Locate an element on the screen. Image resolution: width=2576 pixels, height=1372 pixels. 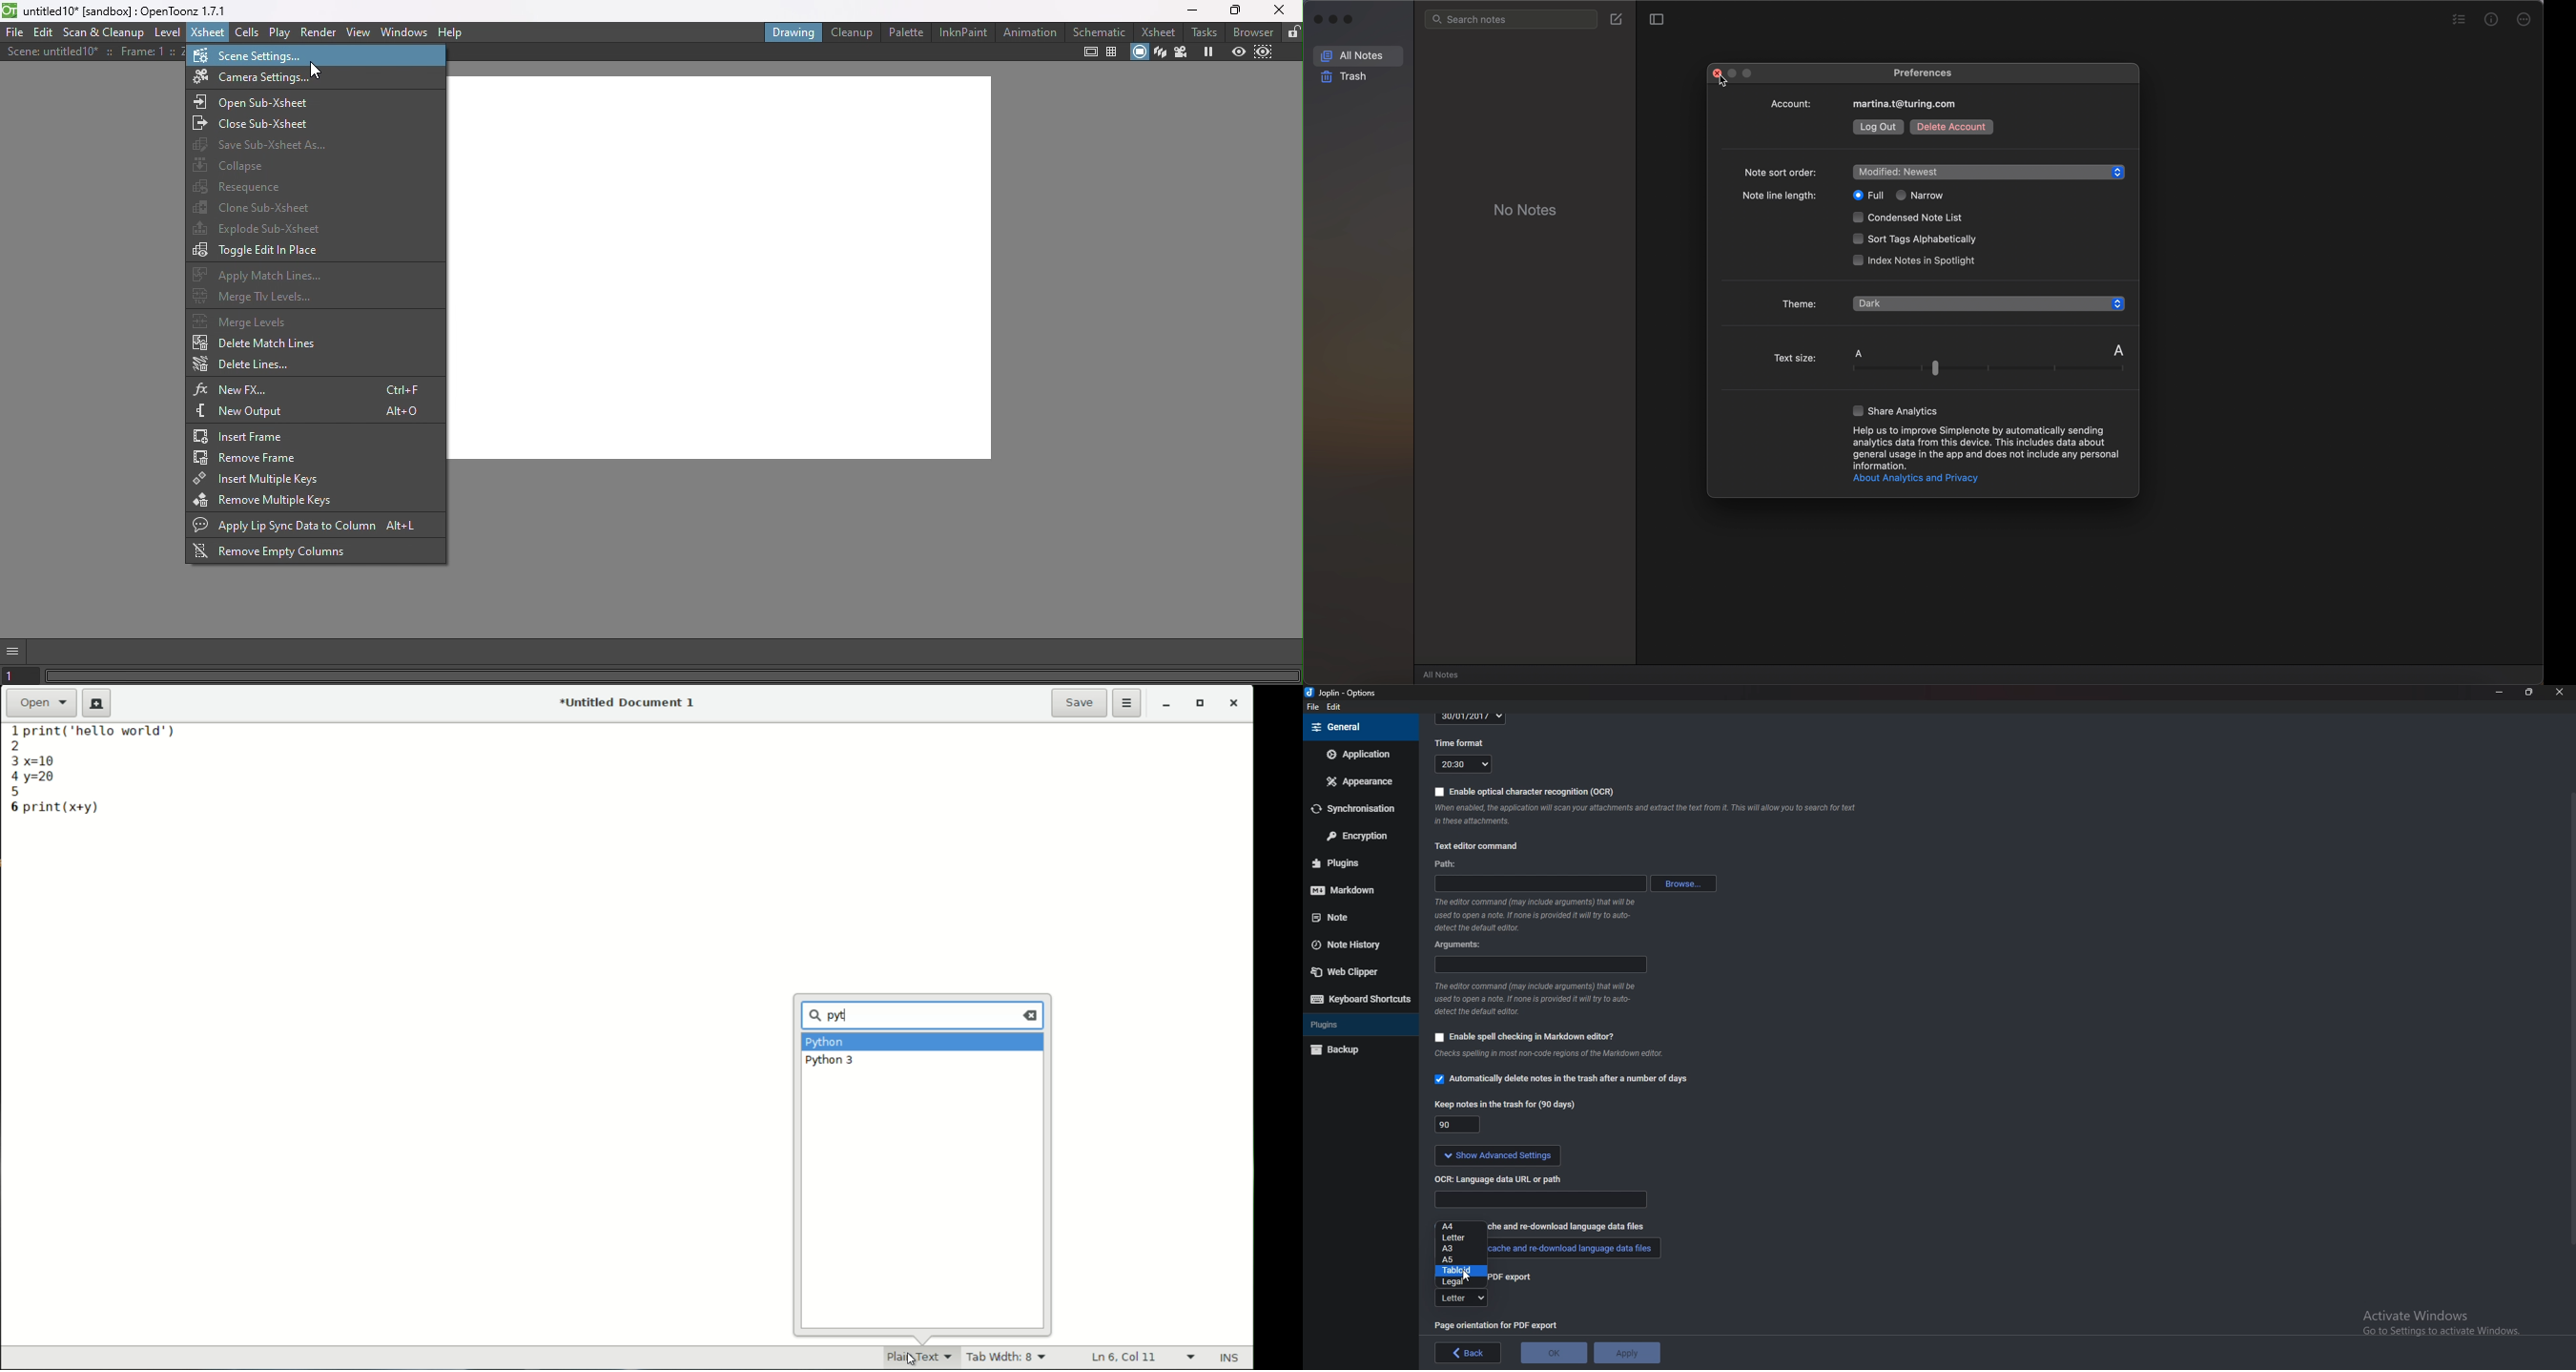
Info is located at coordinates (1559, 1055).